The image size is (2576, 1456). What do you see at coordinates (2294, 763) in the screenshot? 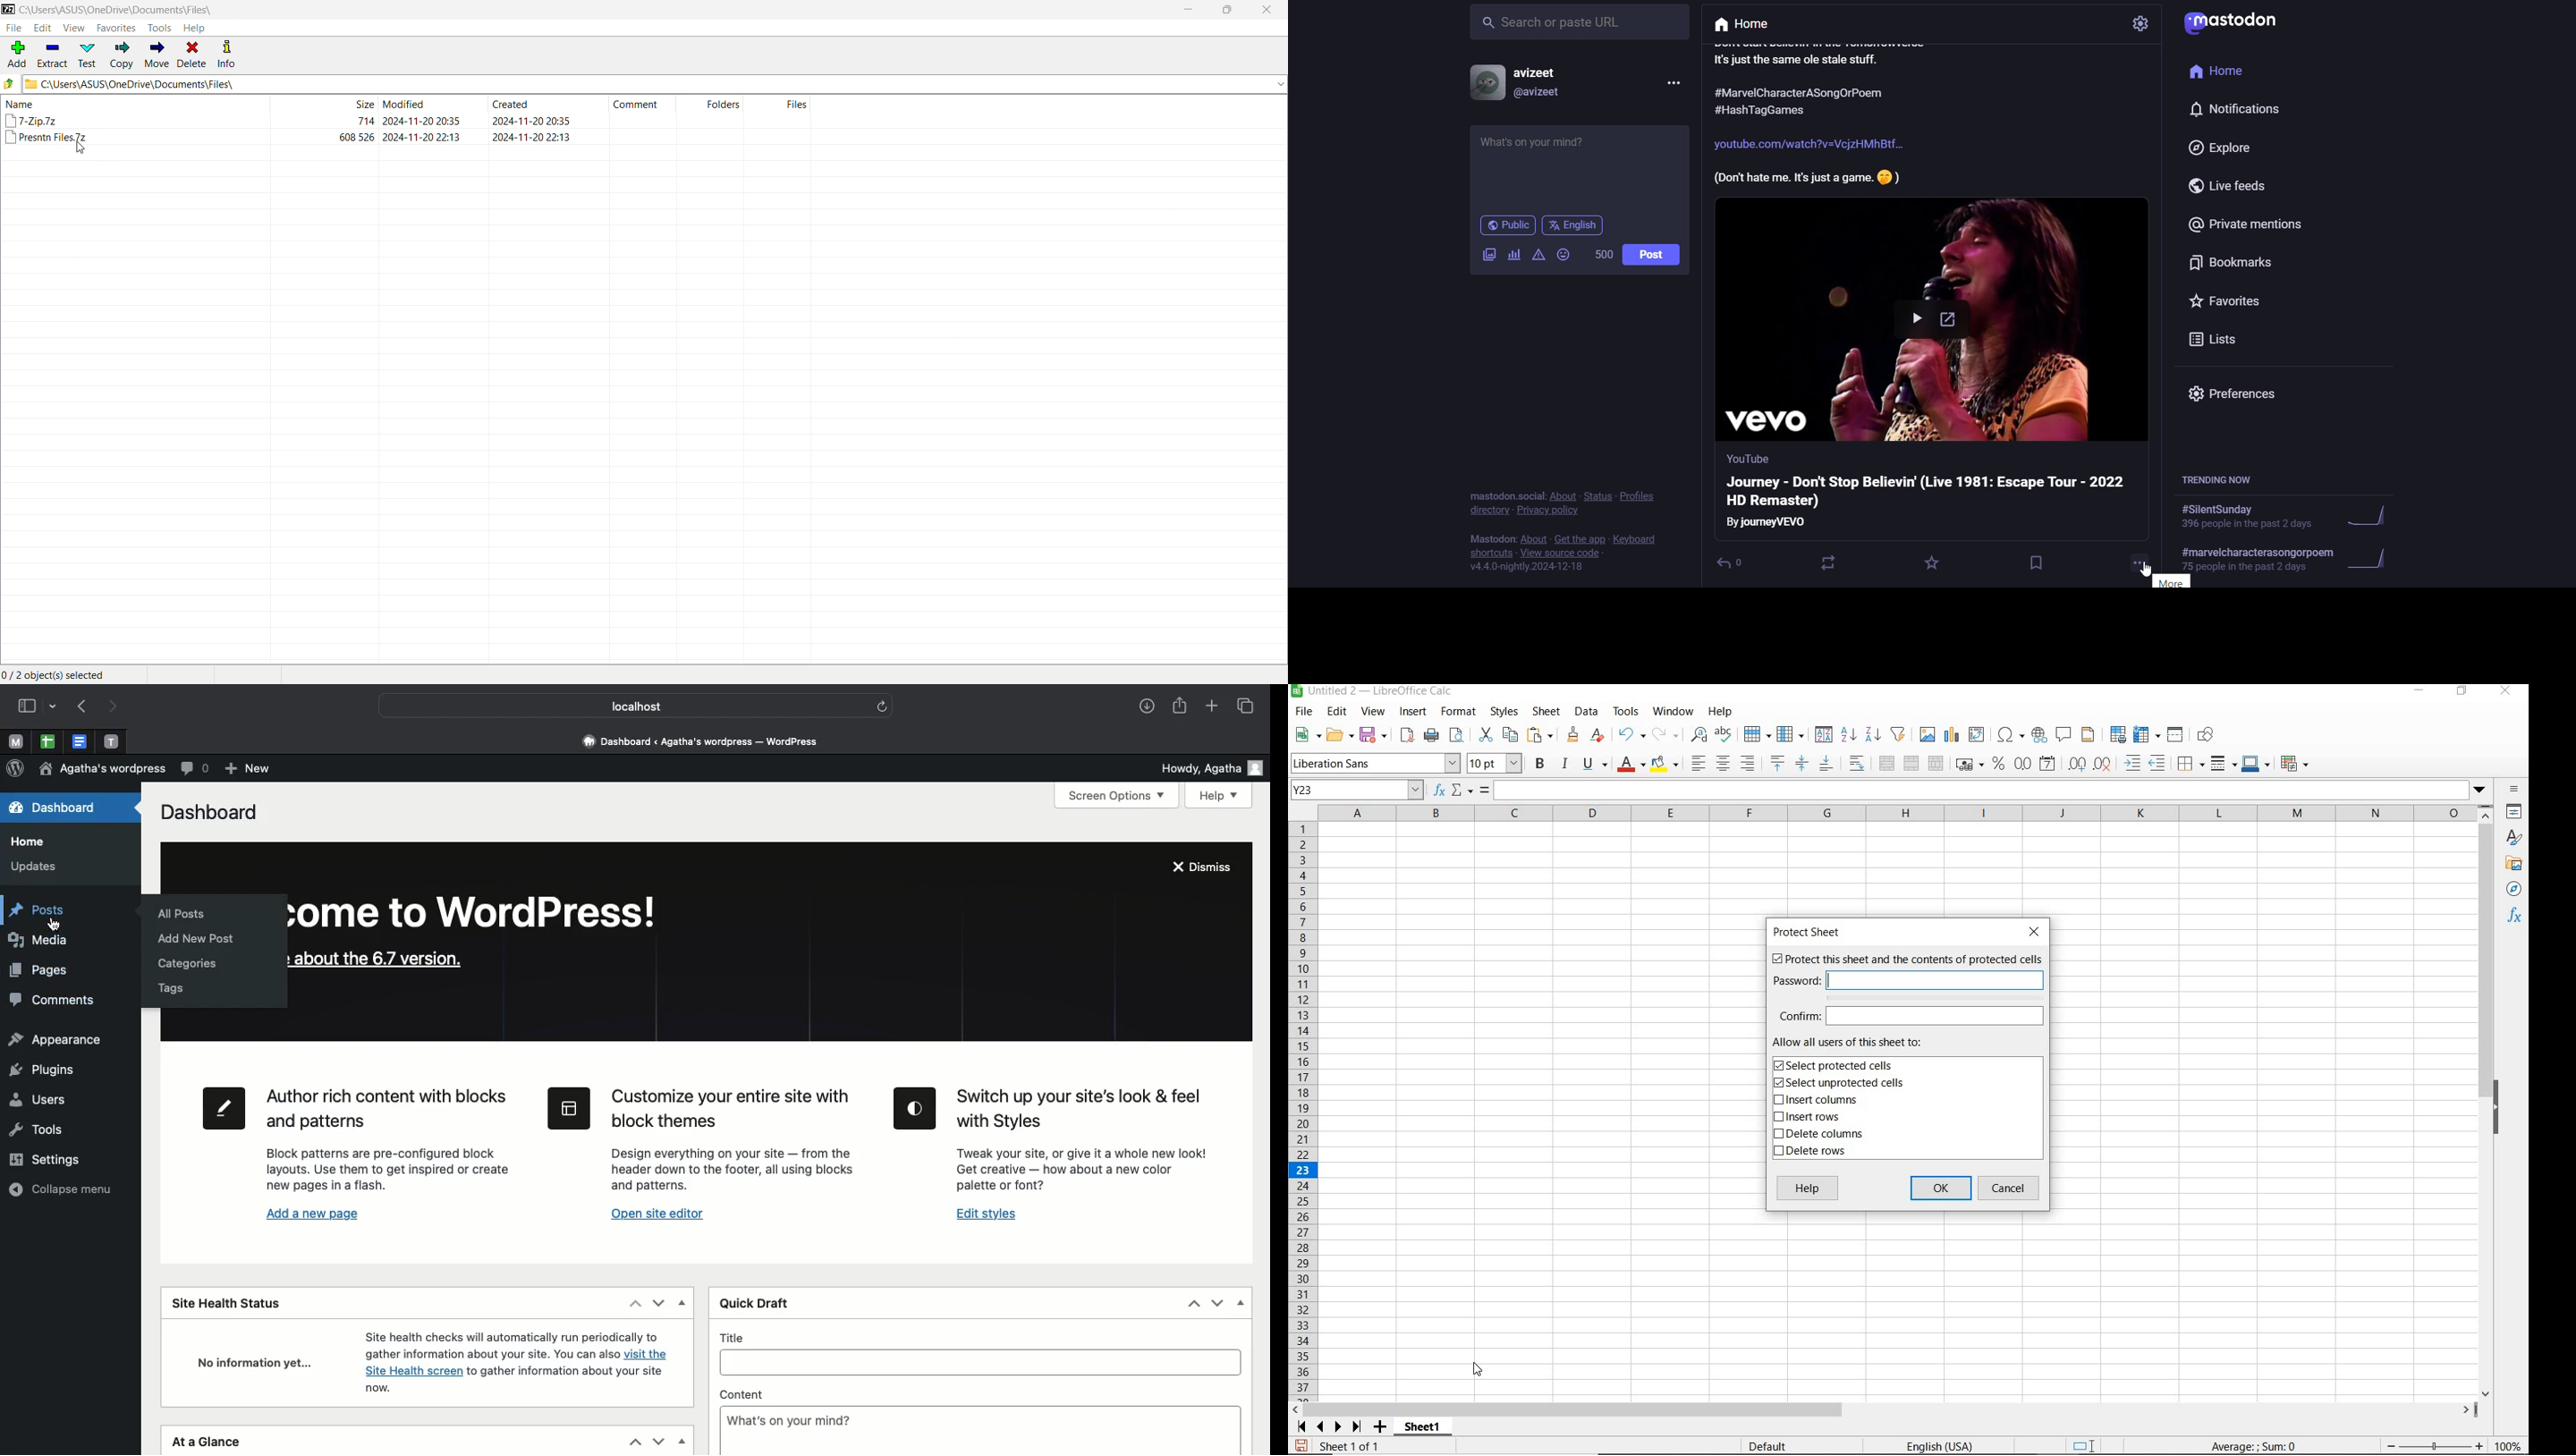
I see `CONDITIONAL` at bounding box center [2294, 763].